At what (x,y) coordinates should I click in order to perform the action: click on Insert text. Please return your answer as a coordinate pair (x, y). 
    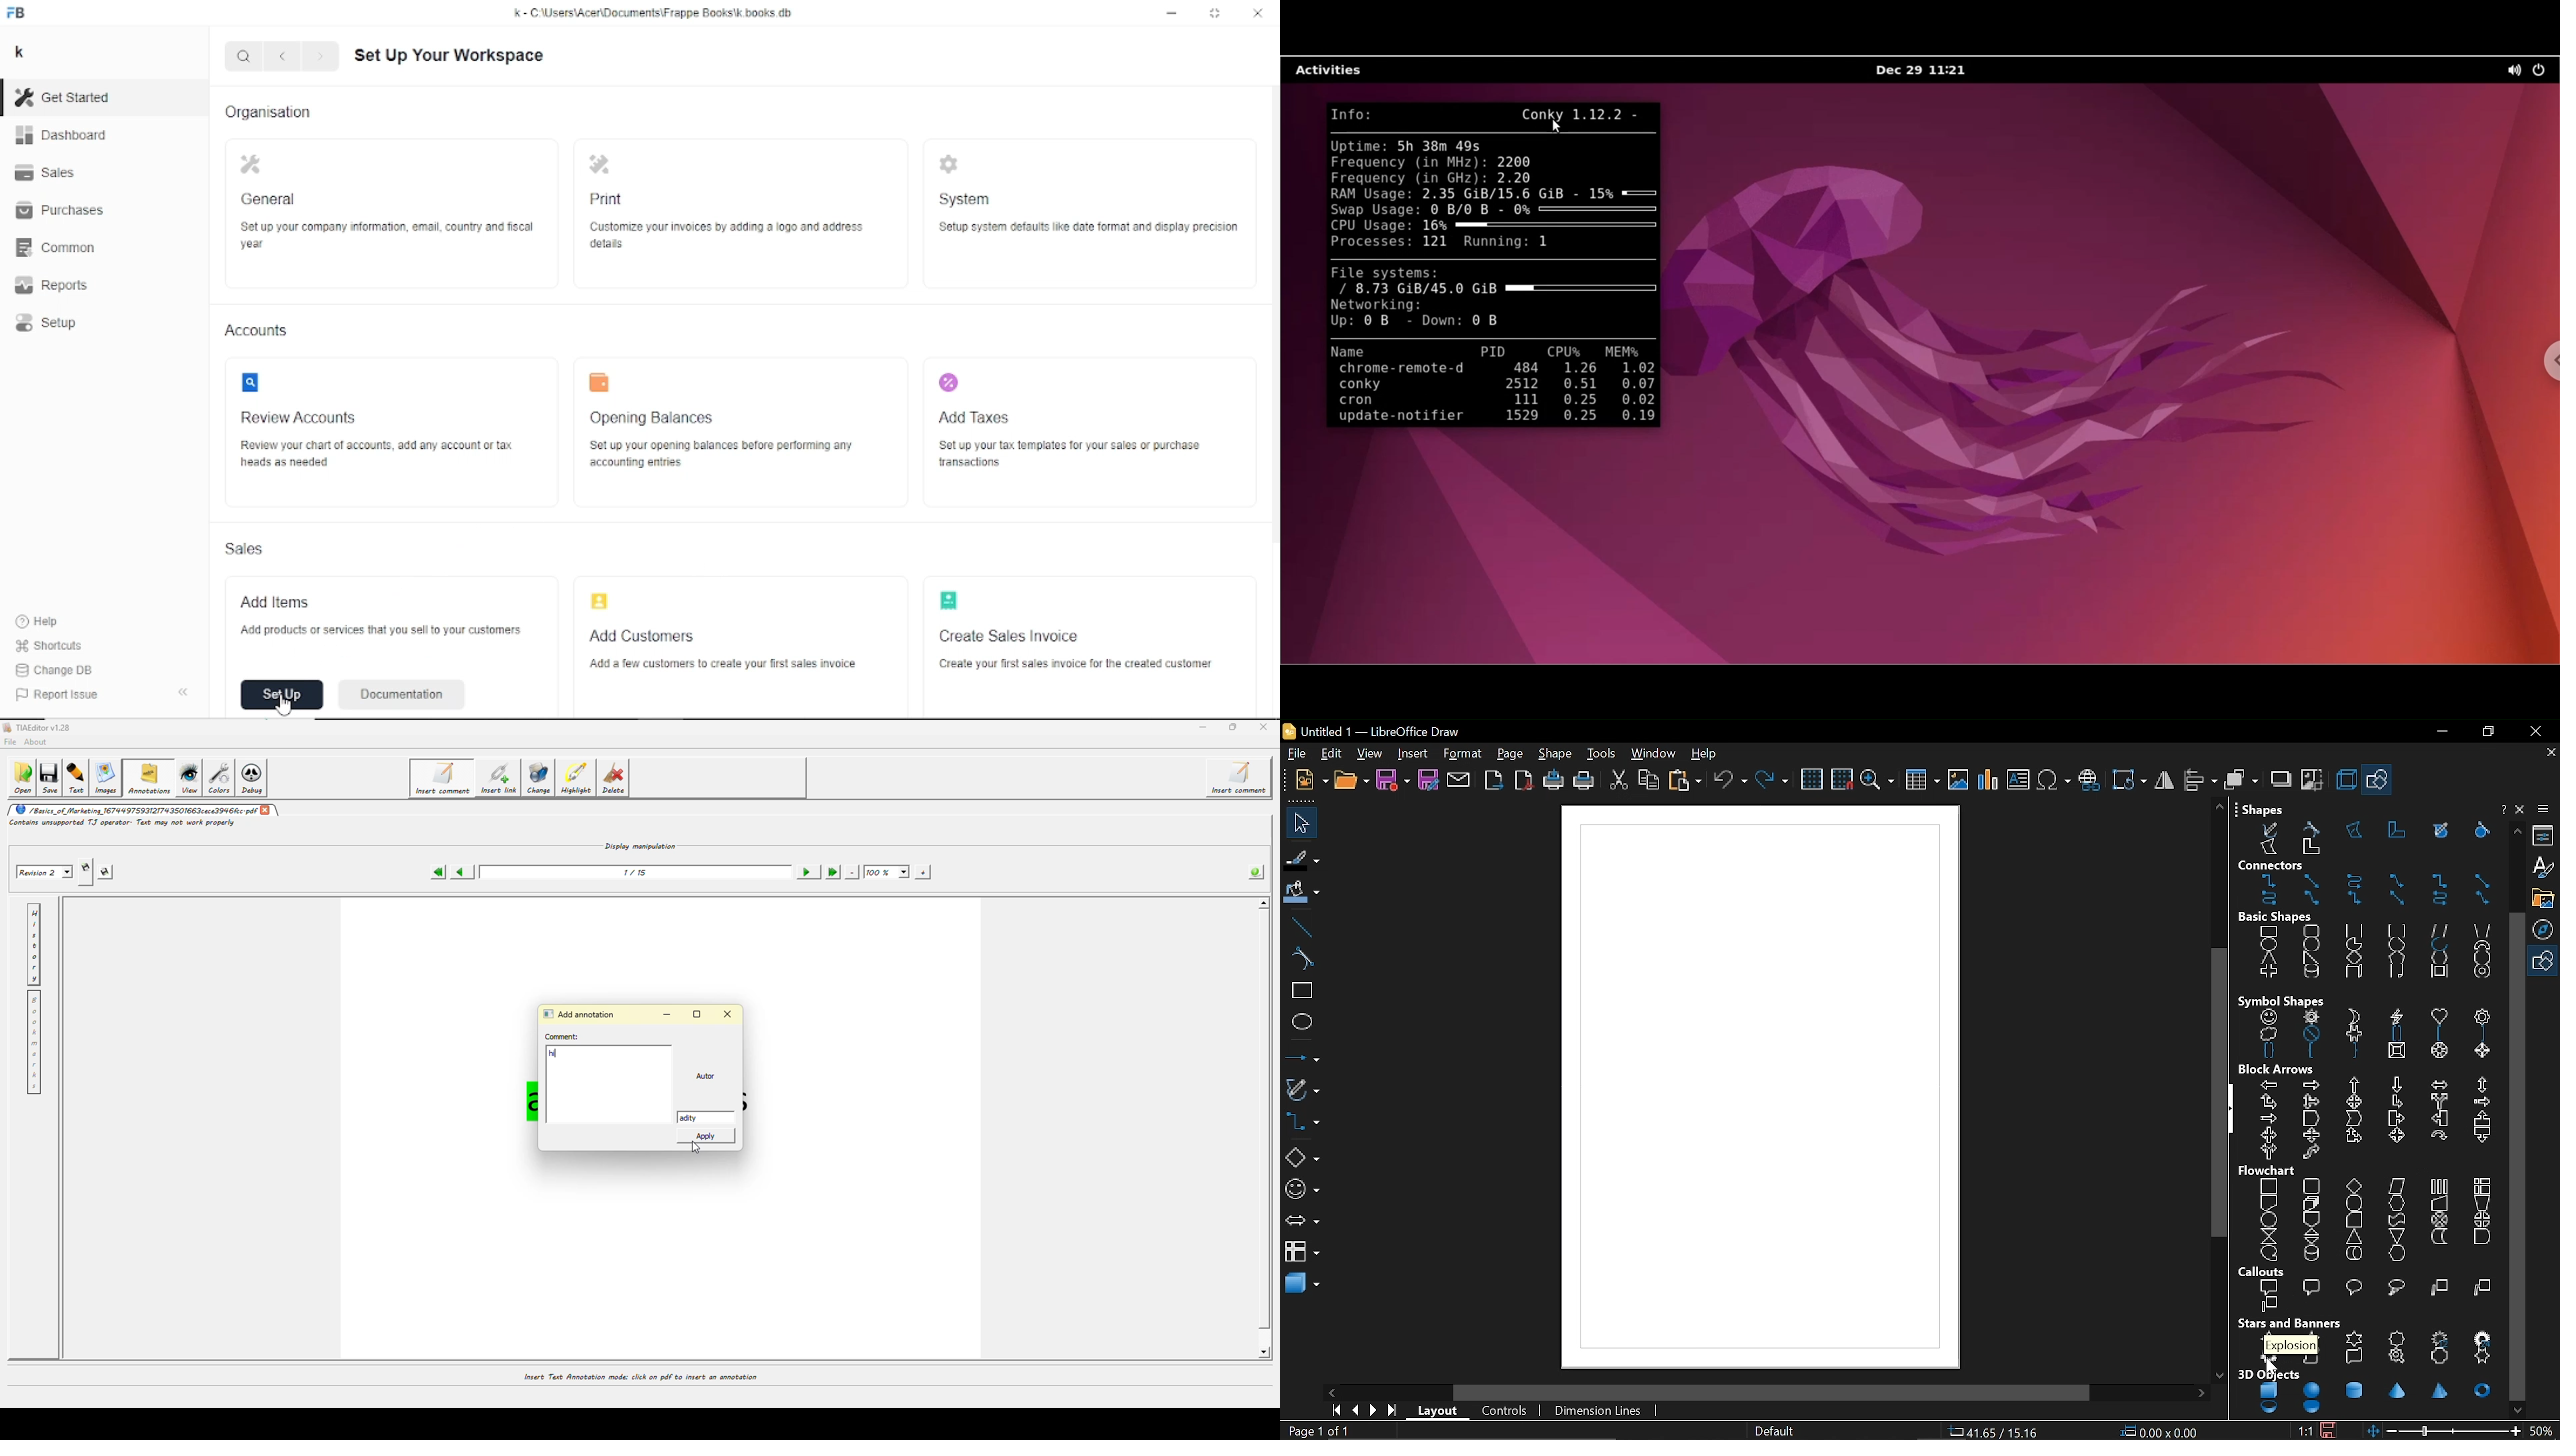
    Looking at the image, I should click on (2018, 781).